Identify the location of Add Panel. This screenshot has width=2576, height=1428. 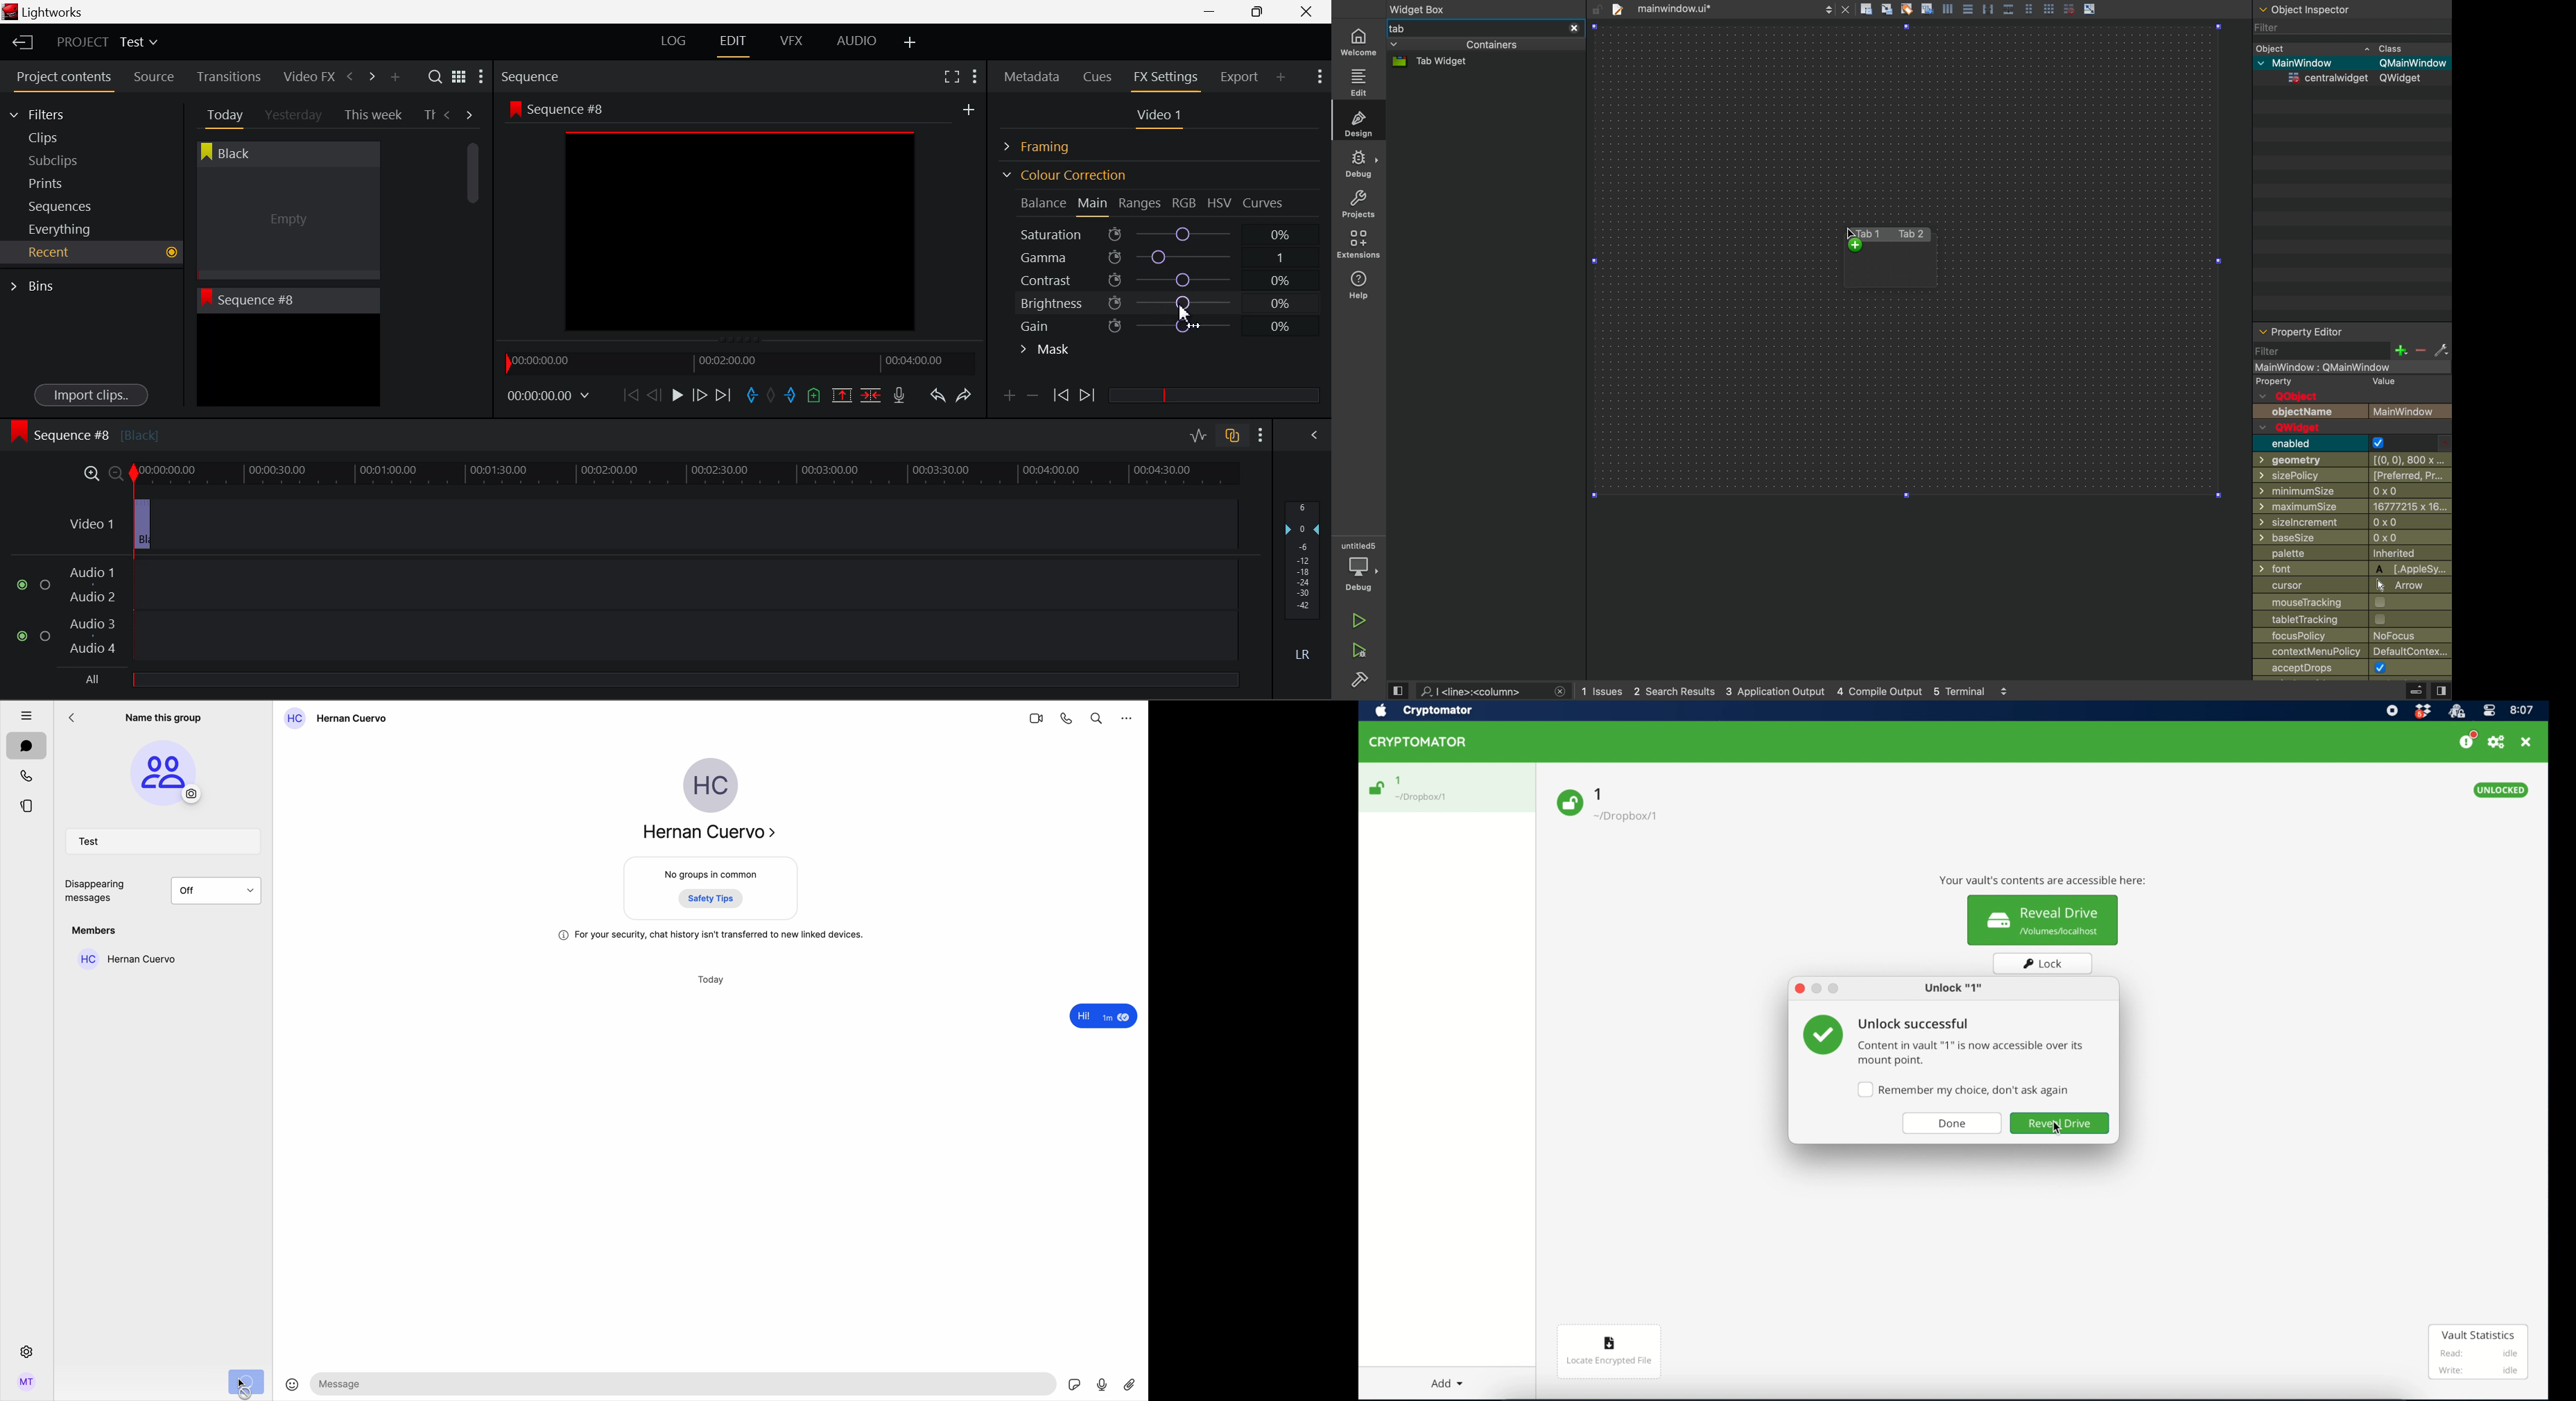
(1281, 76).